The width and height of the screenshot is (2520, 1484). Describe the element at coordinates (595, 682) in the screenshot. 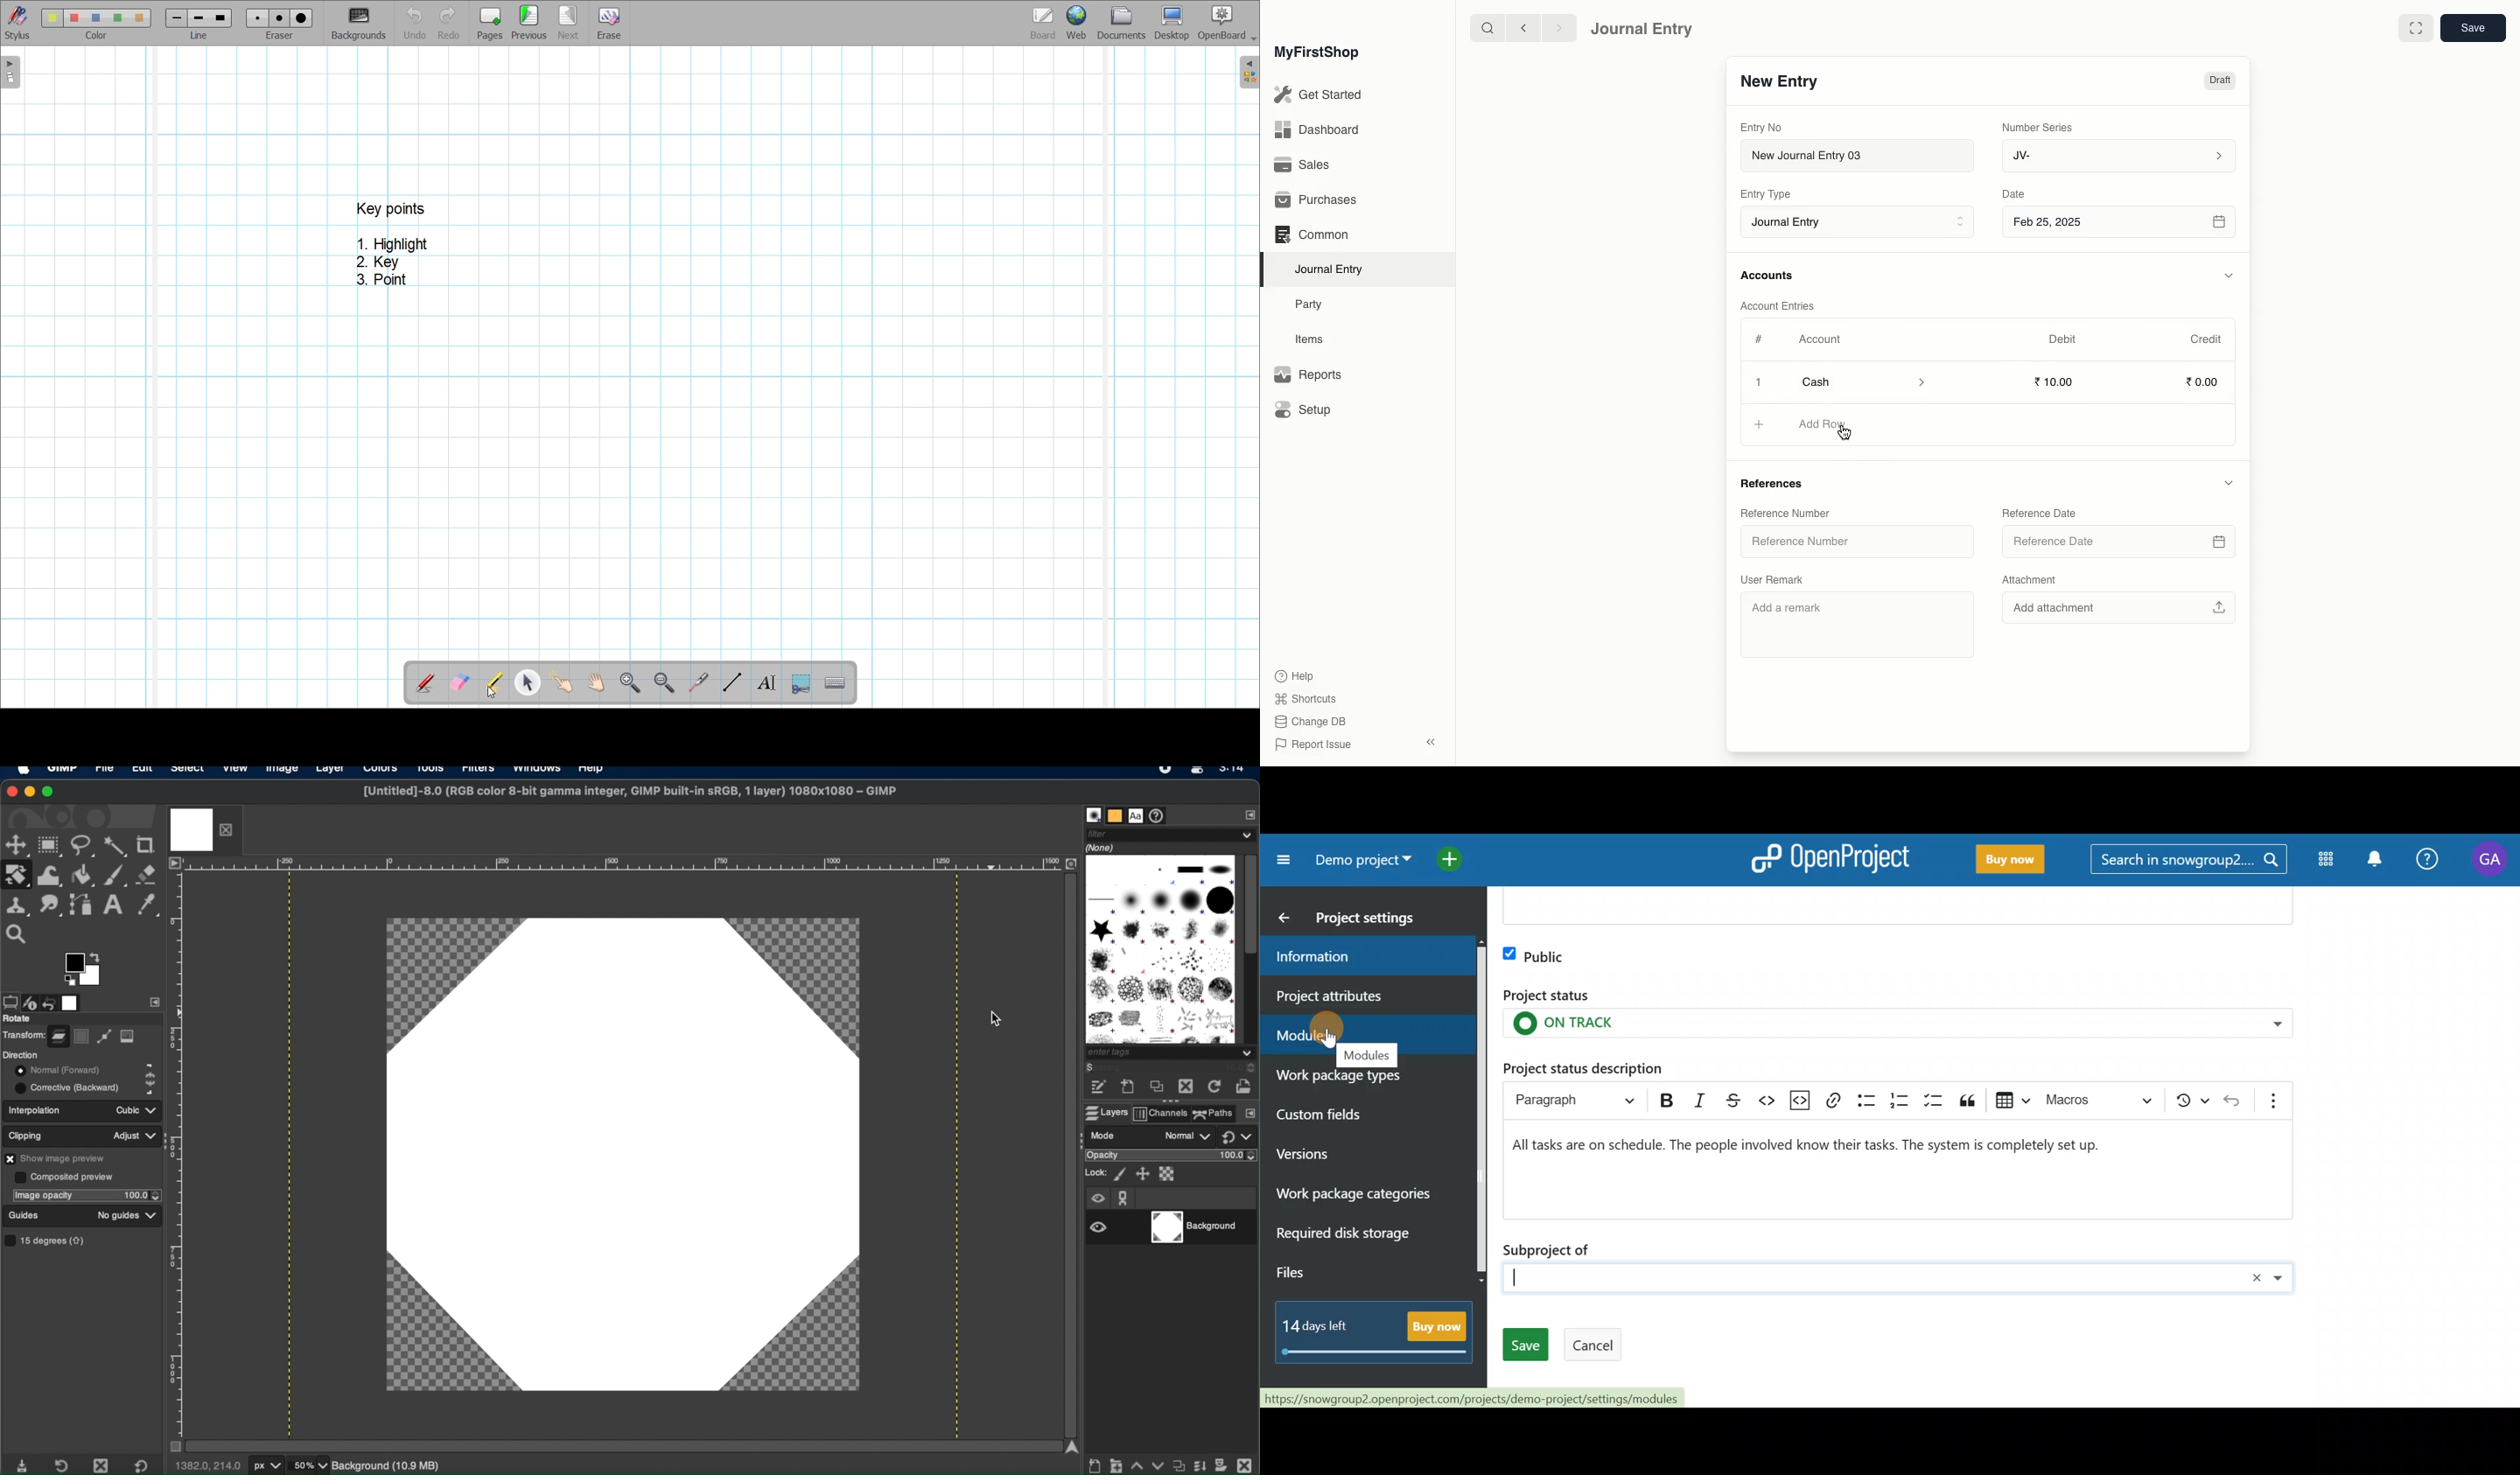

I see `Scroll page` at that location.